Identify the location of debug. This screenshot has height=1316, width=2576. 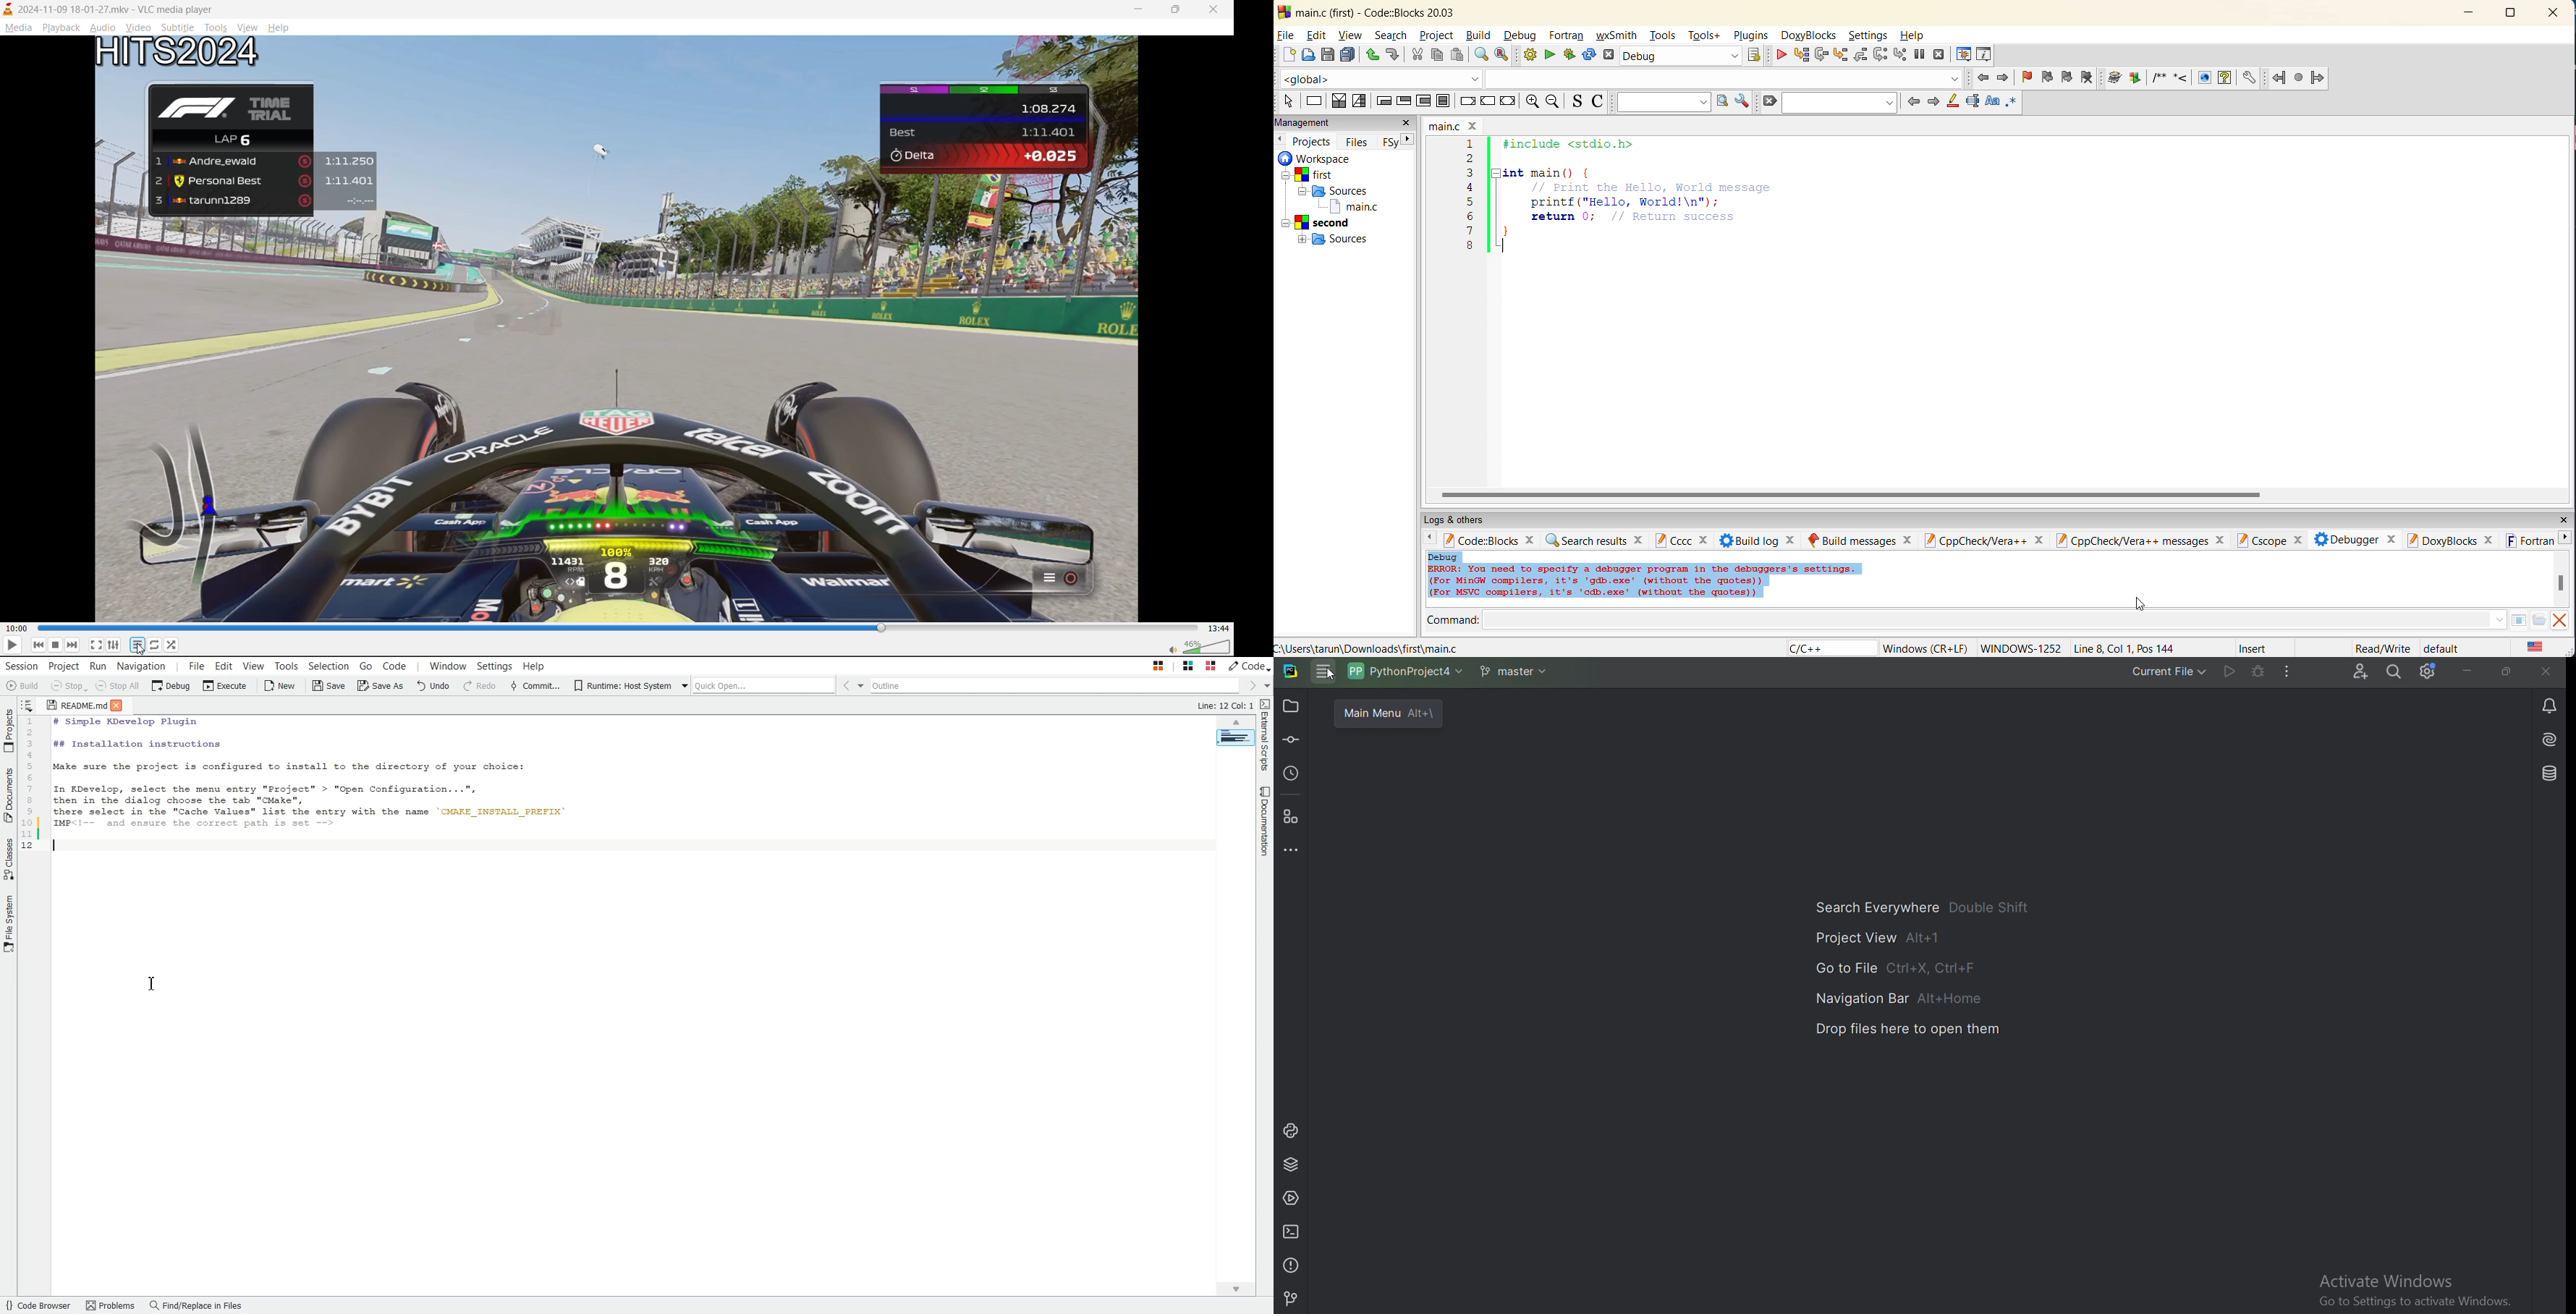
(1522, 34).